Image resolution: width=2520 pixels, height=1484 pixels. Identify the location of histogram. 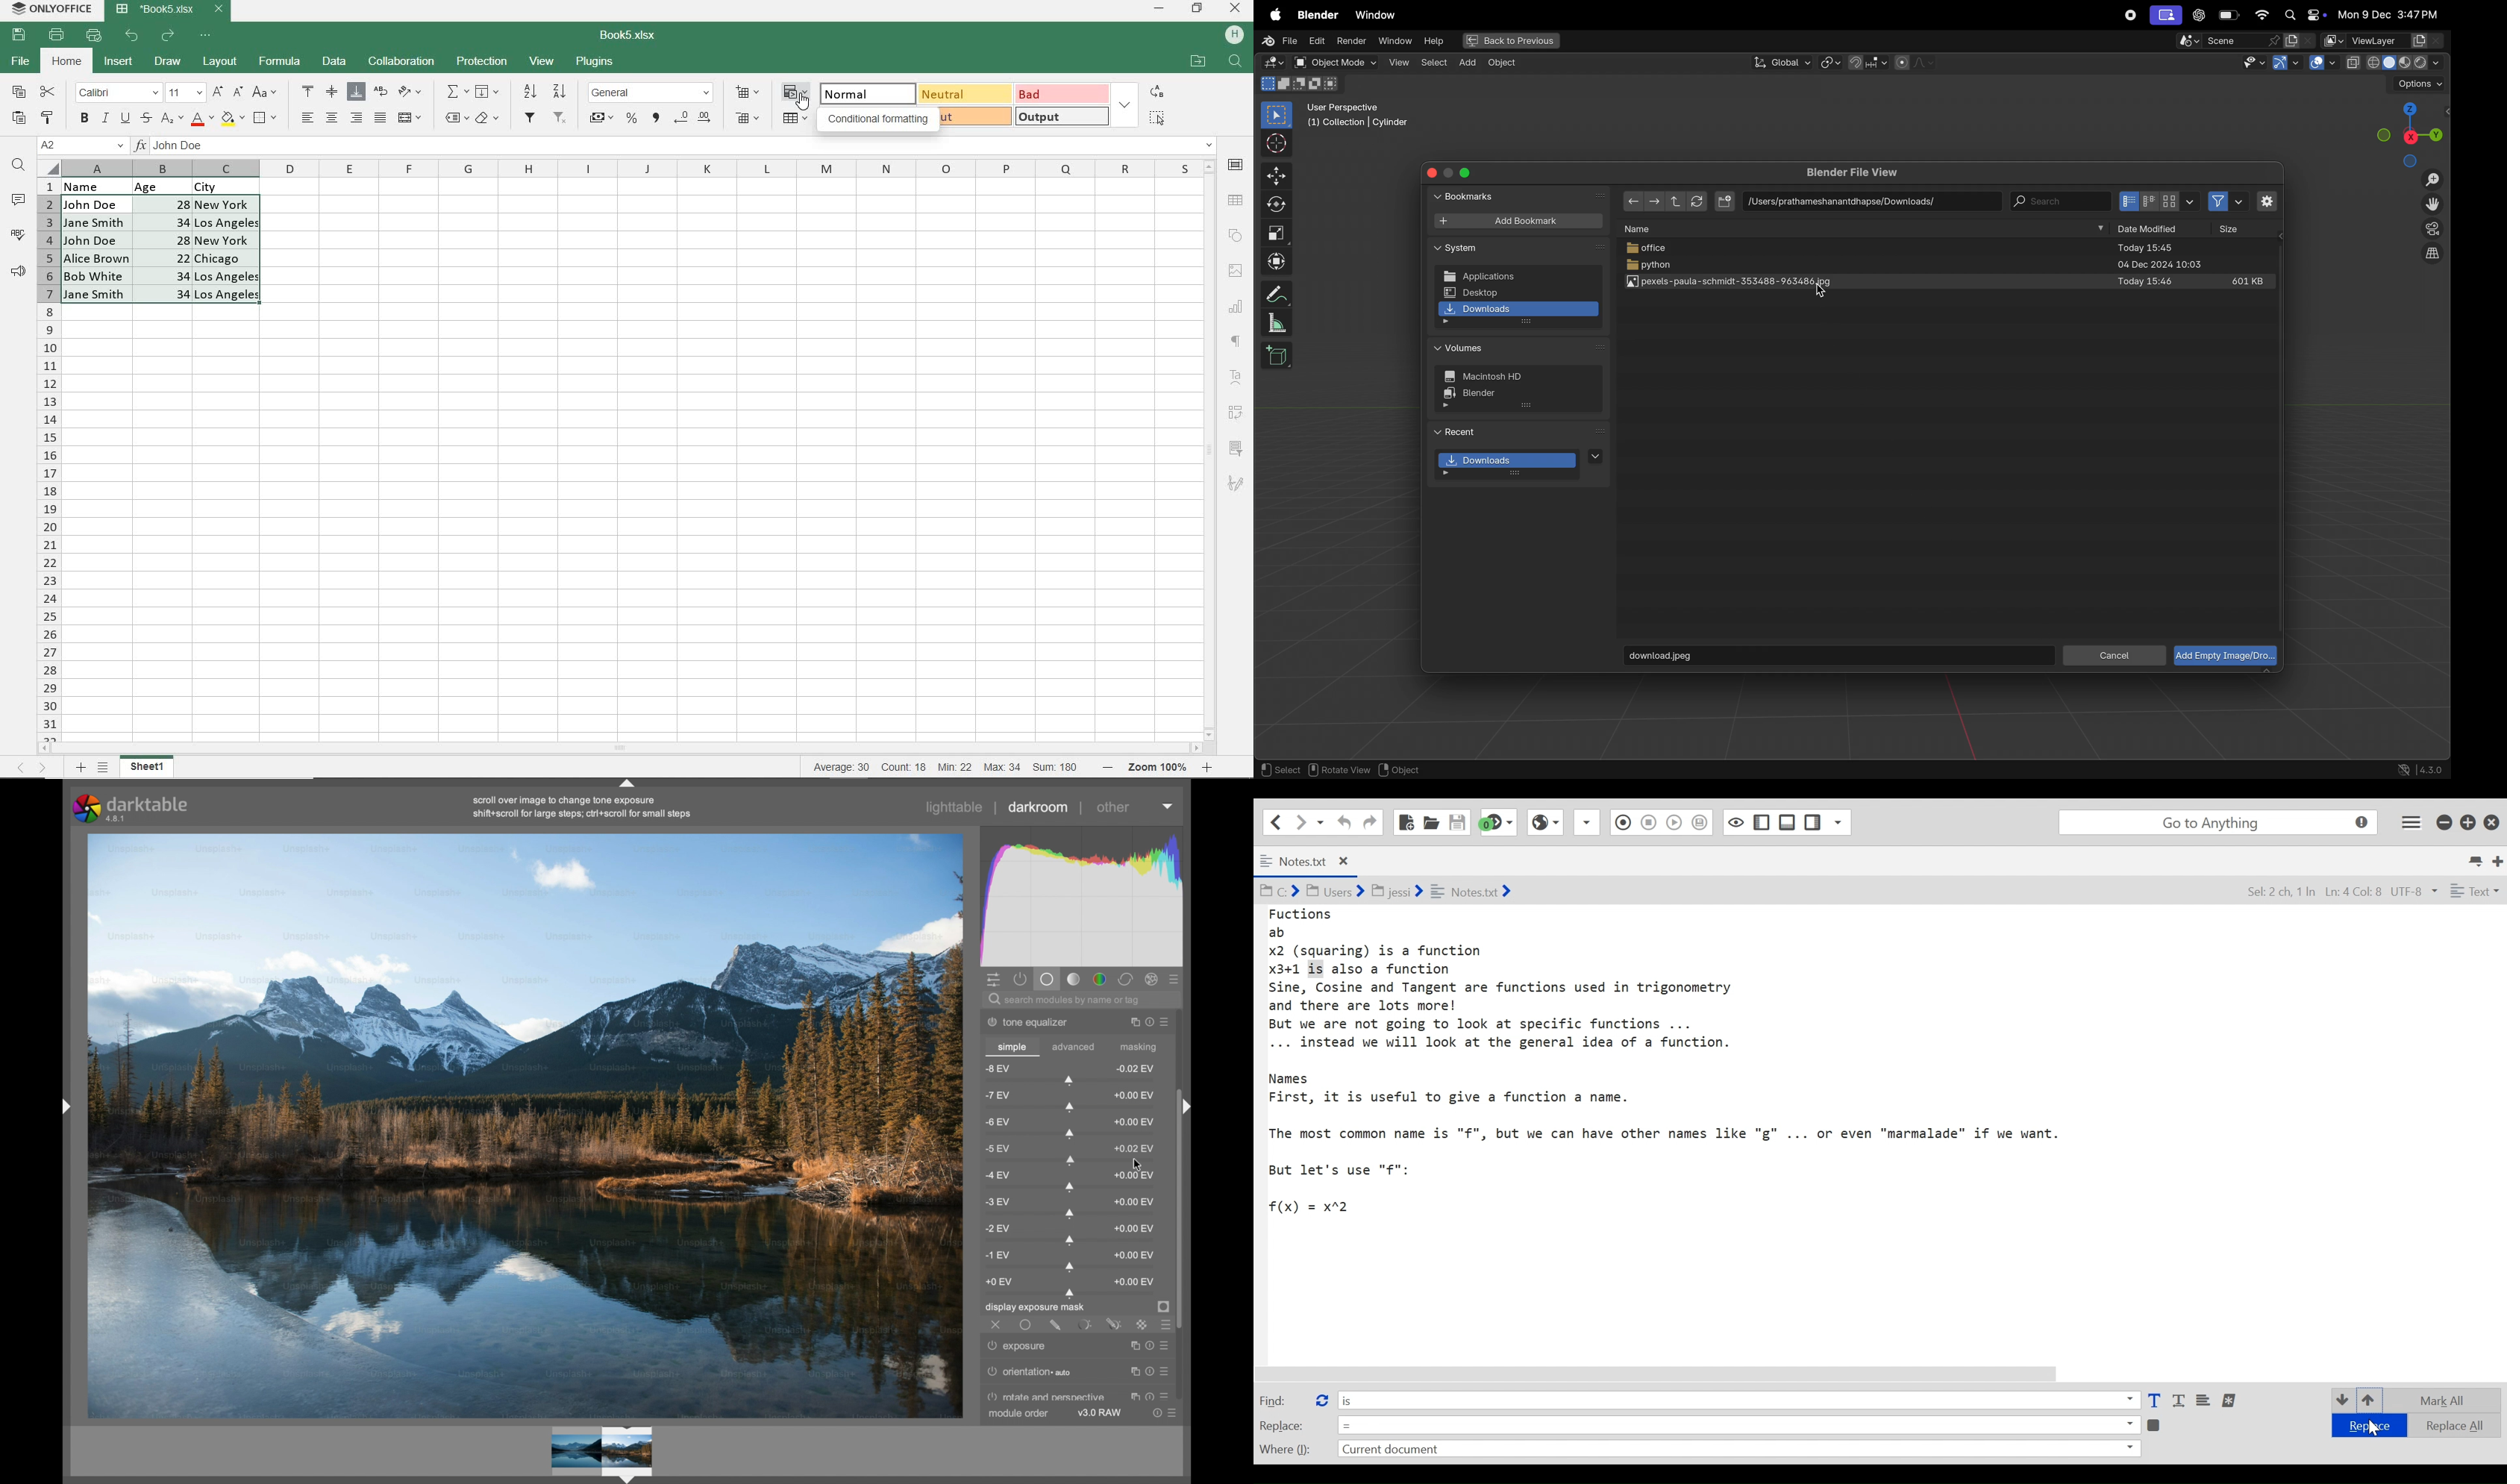
(1080, 894).